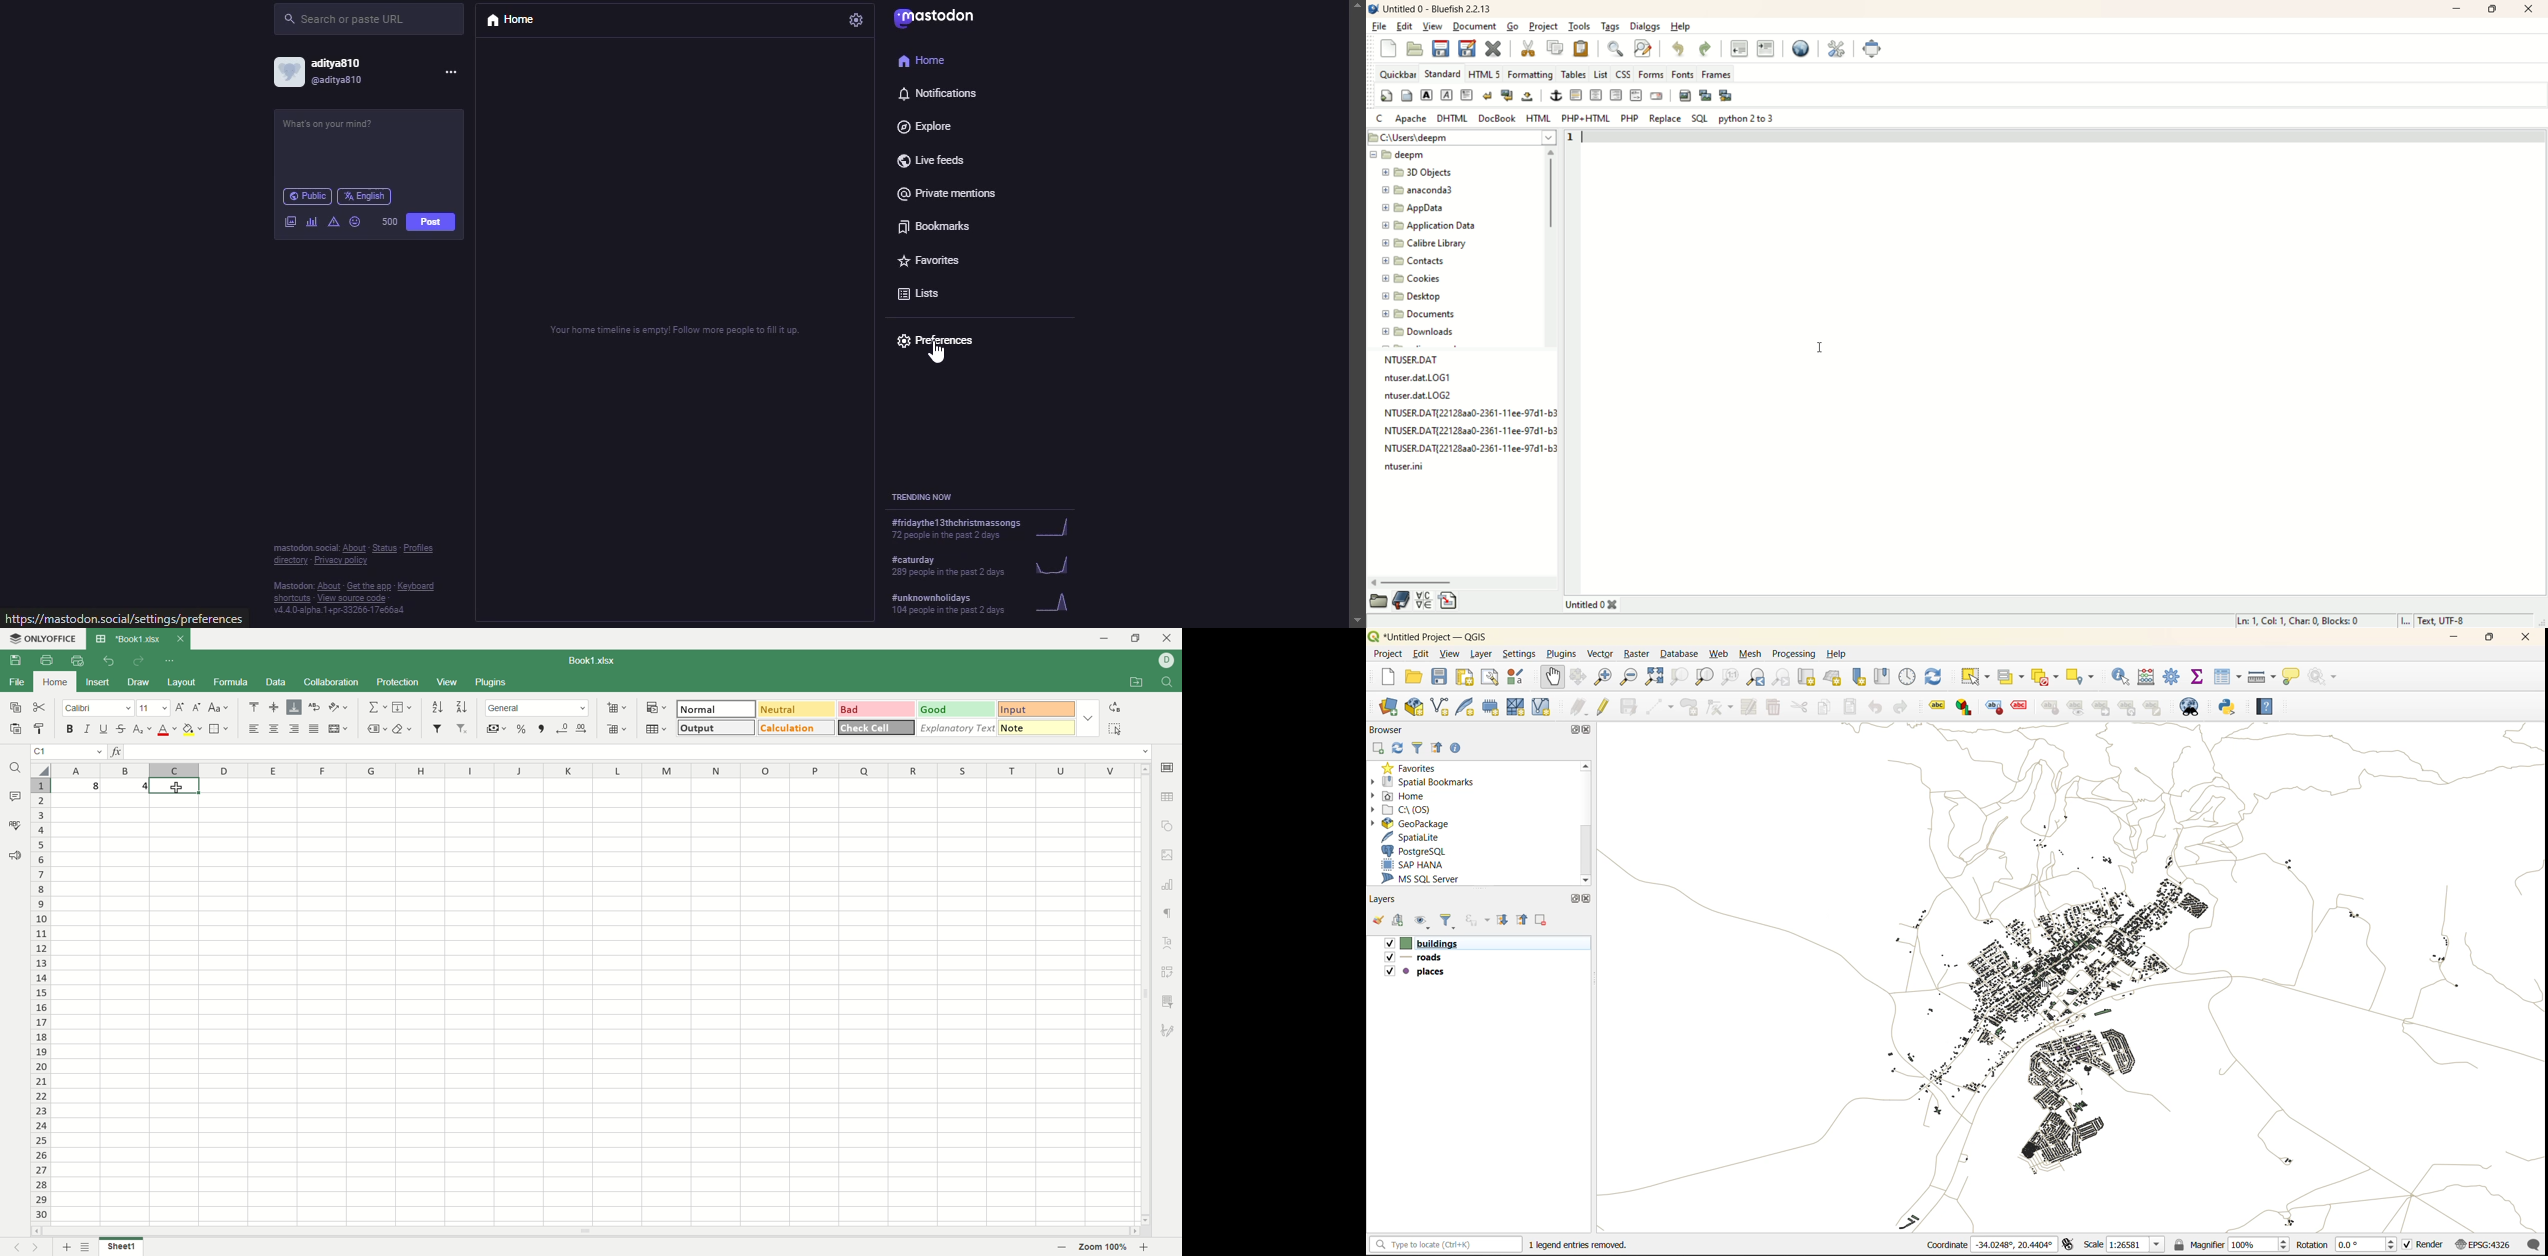  Describe the element at coordinates (1405, 28) in the screenshot. I see `edit` at that location.